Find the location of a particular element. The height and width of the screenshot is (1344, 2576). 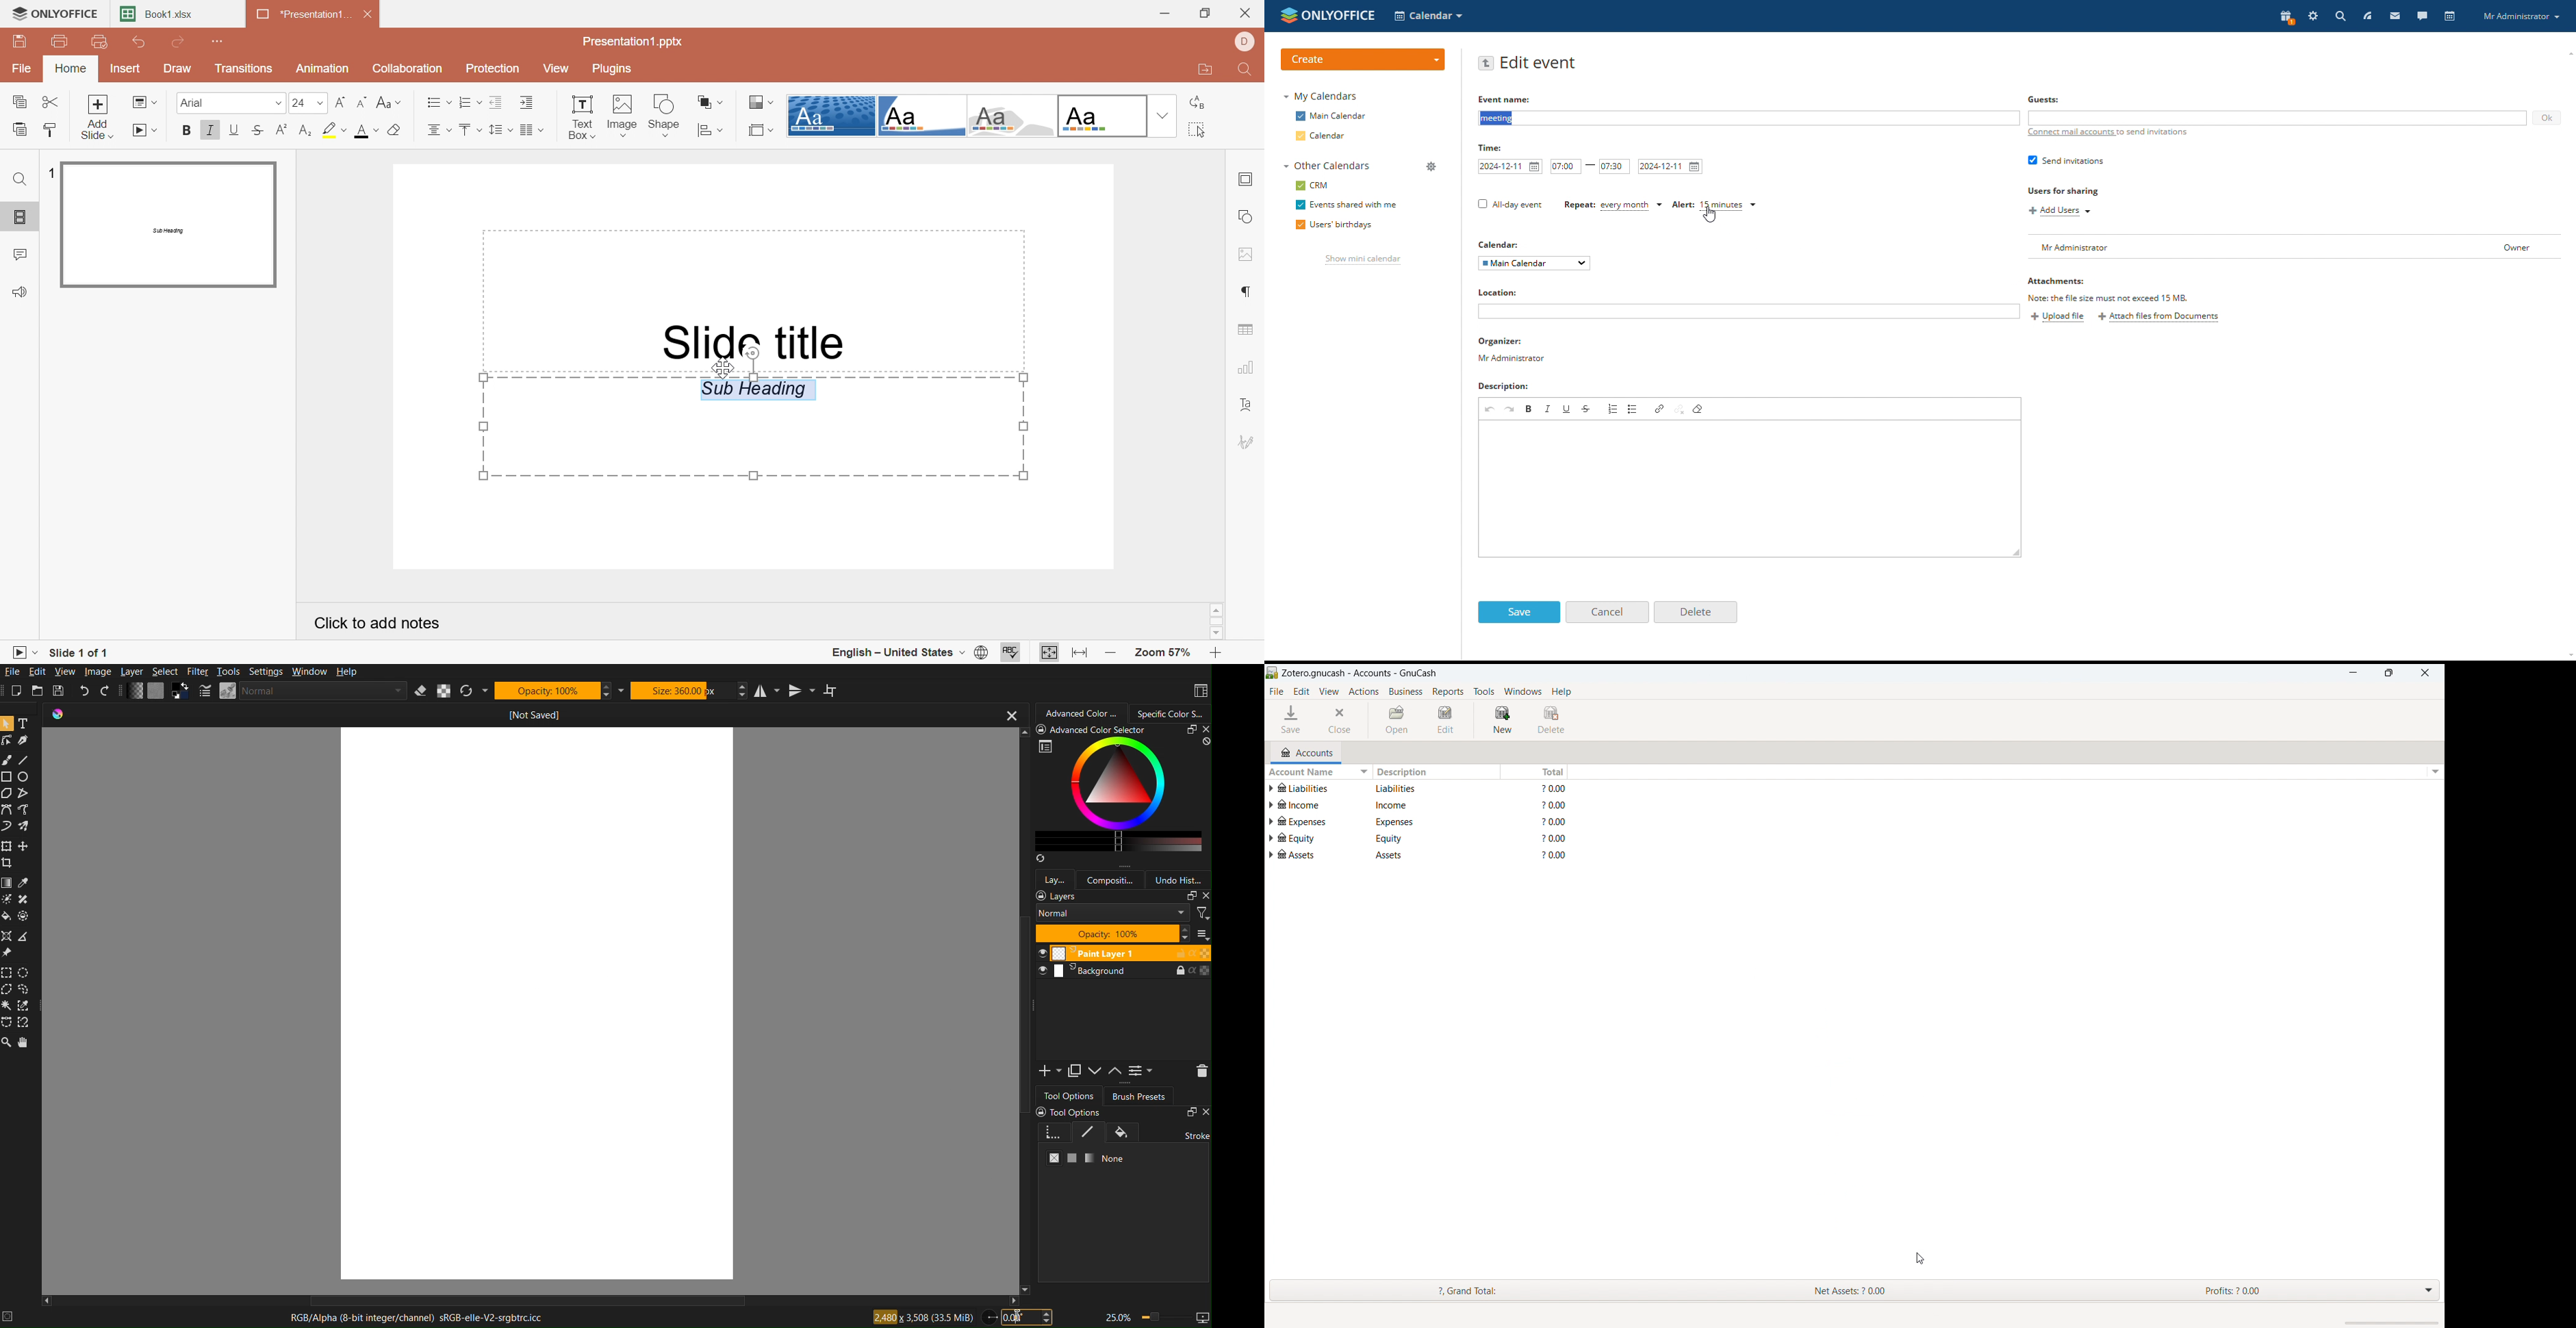

Bullets is located at coordinates (437, 103).